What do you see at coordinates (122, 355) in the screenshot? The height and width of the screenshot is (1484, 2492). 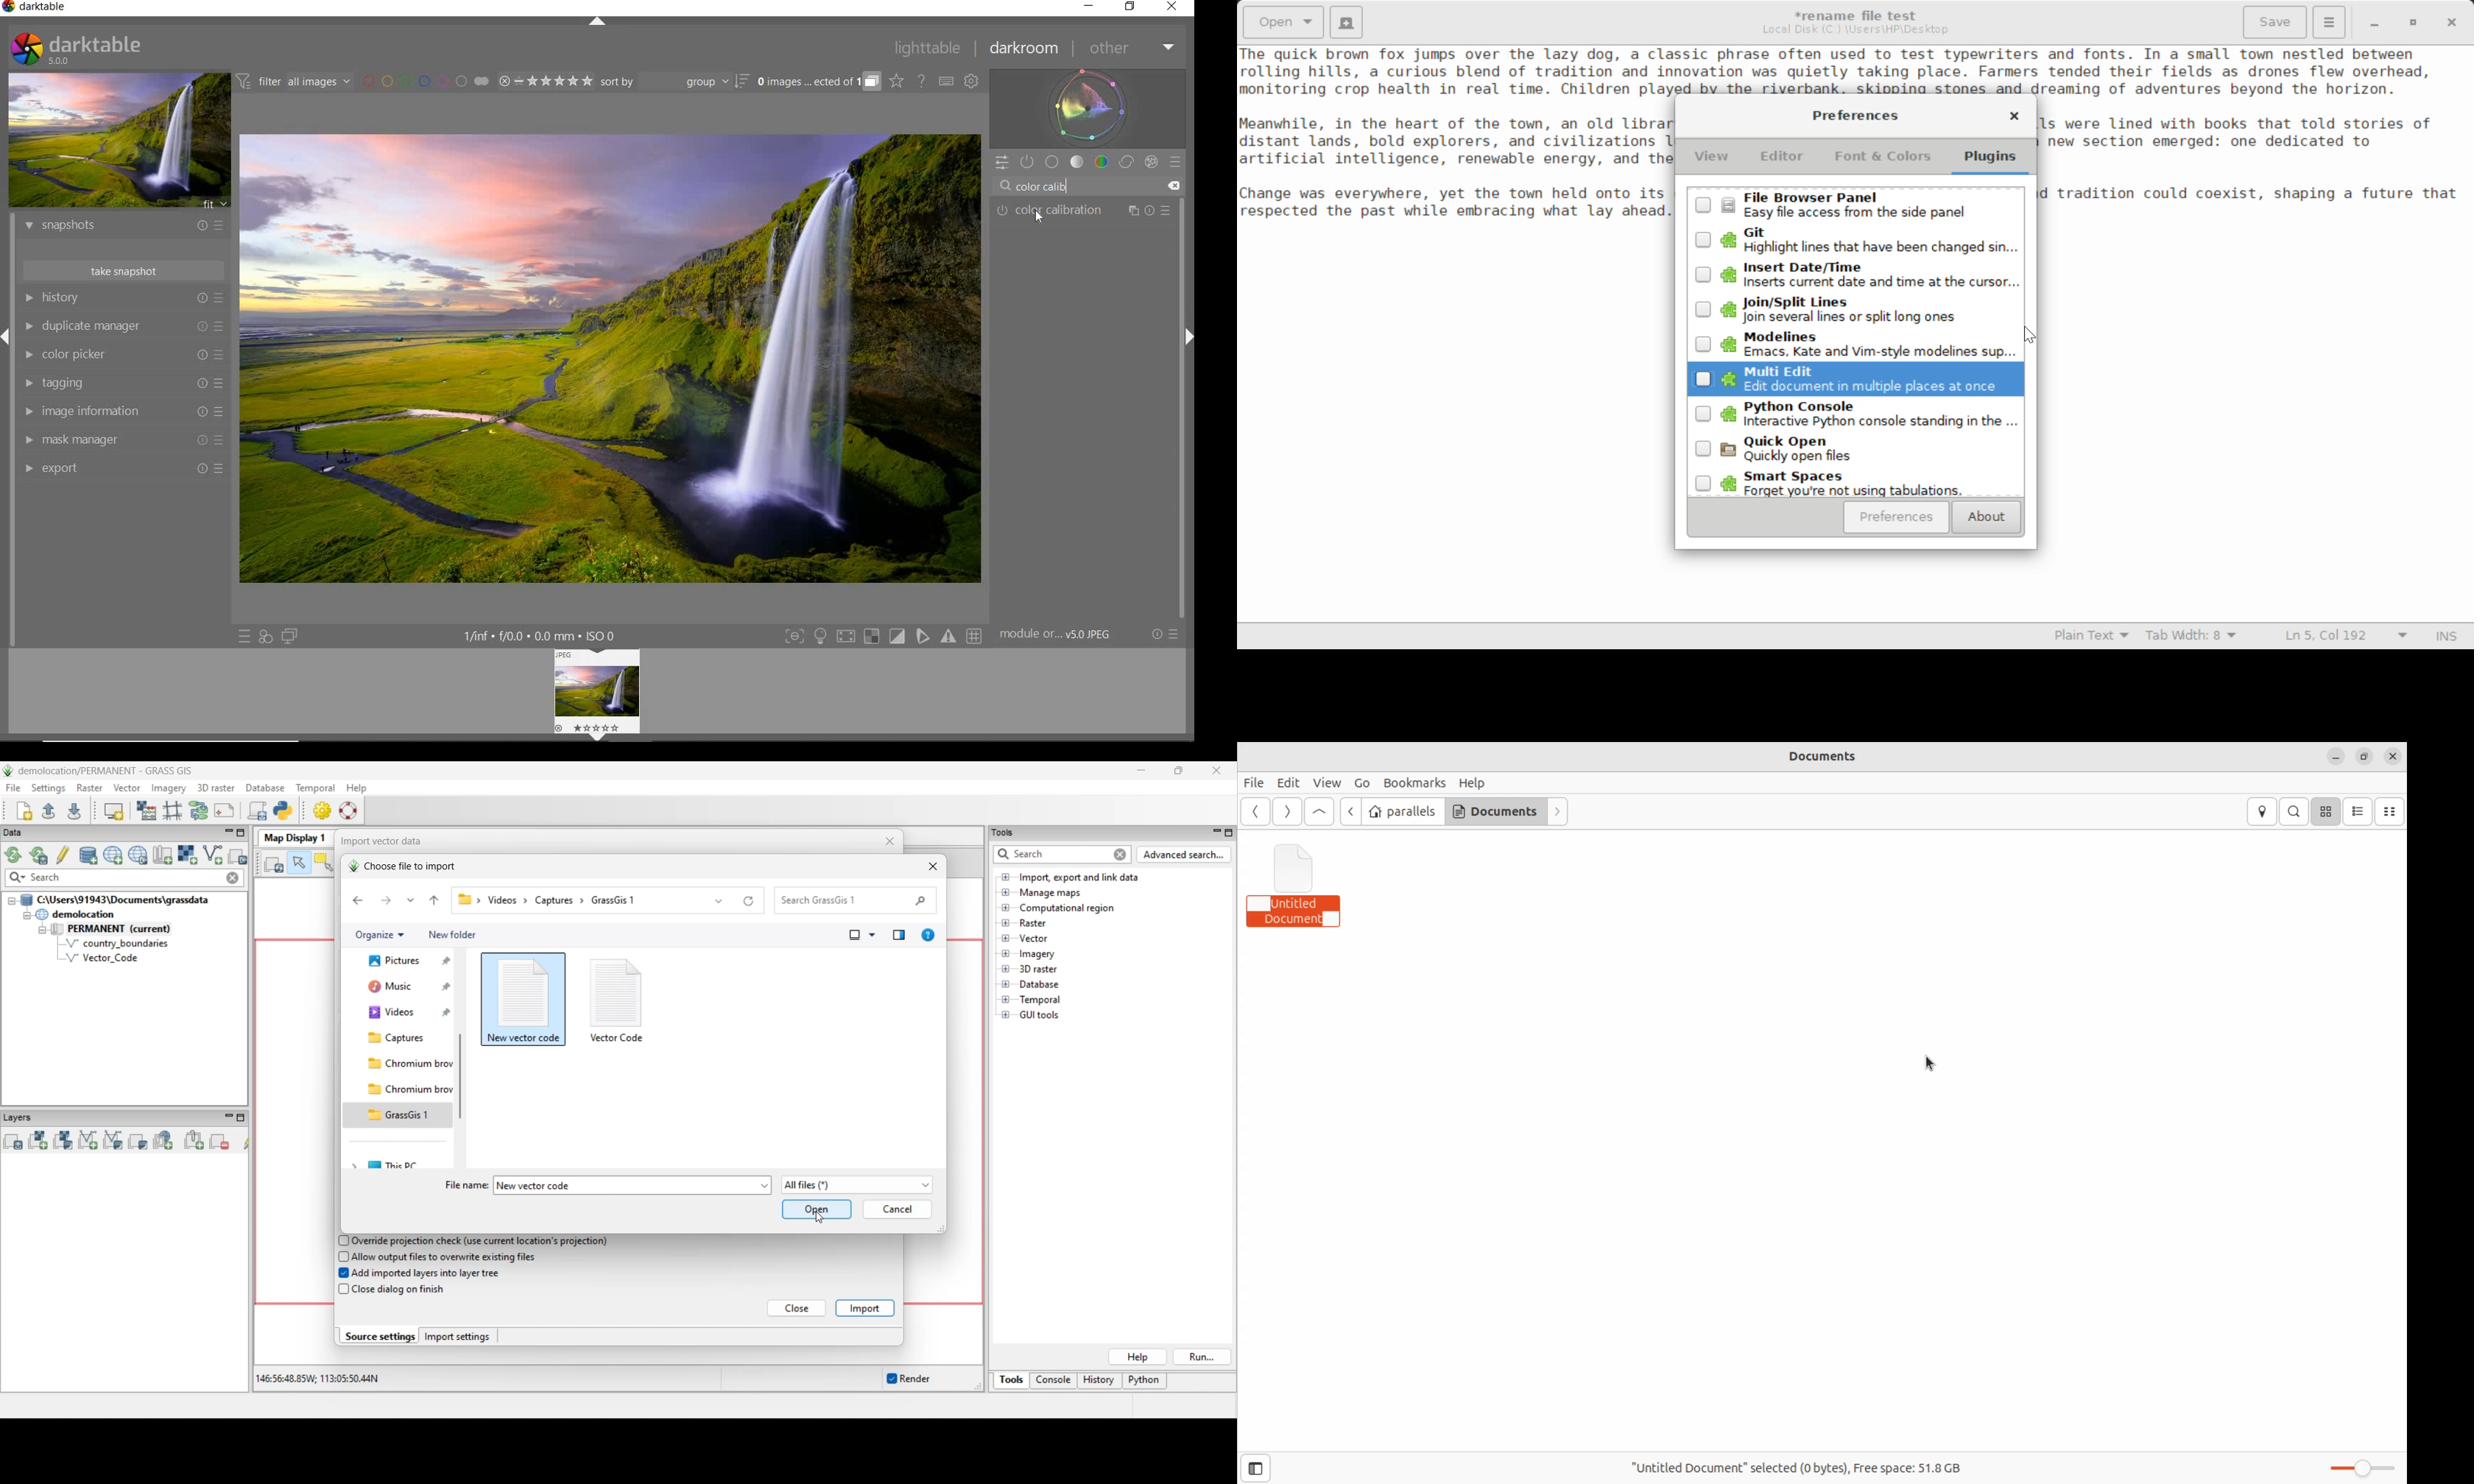 I see `color picker` at bounding box center [122, 355].